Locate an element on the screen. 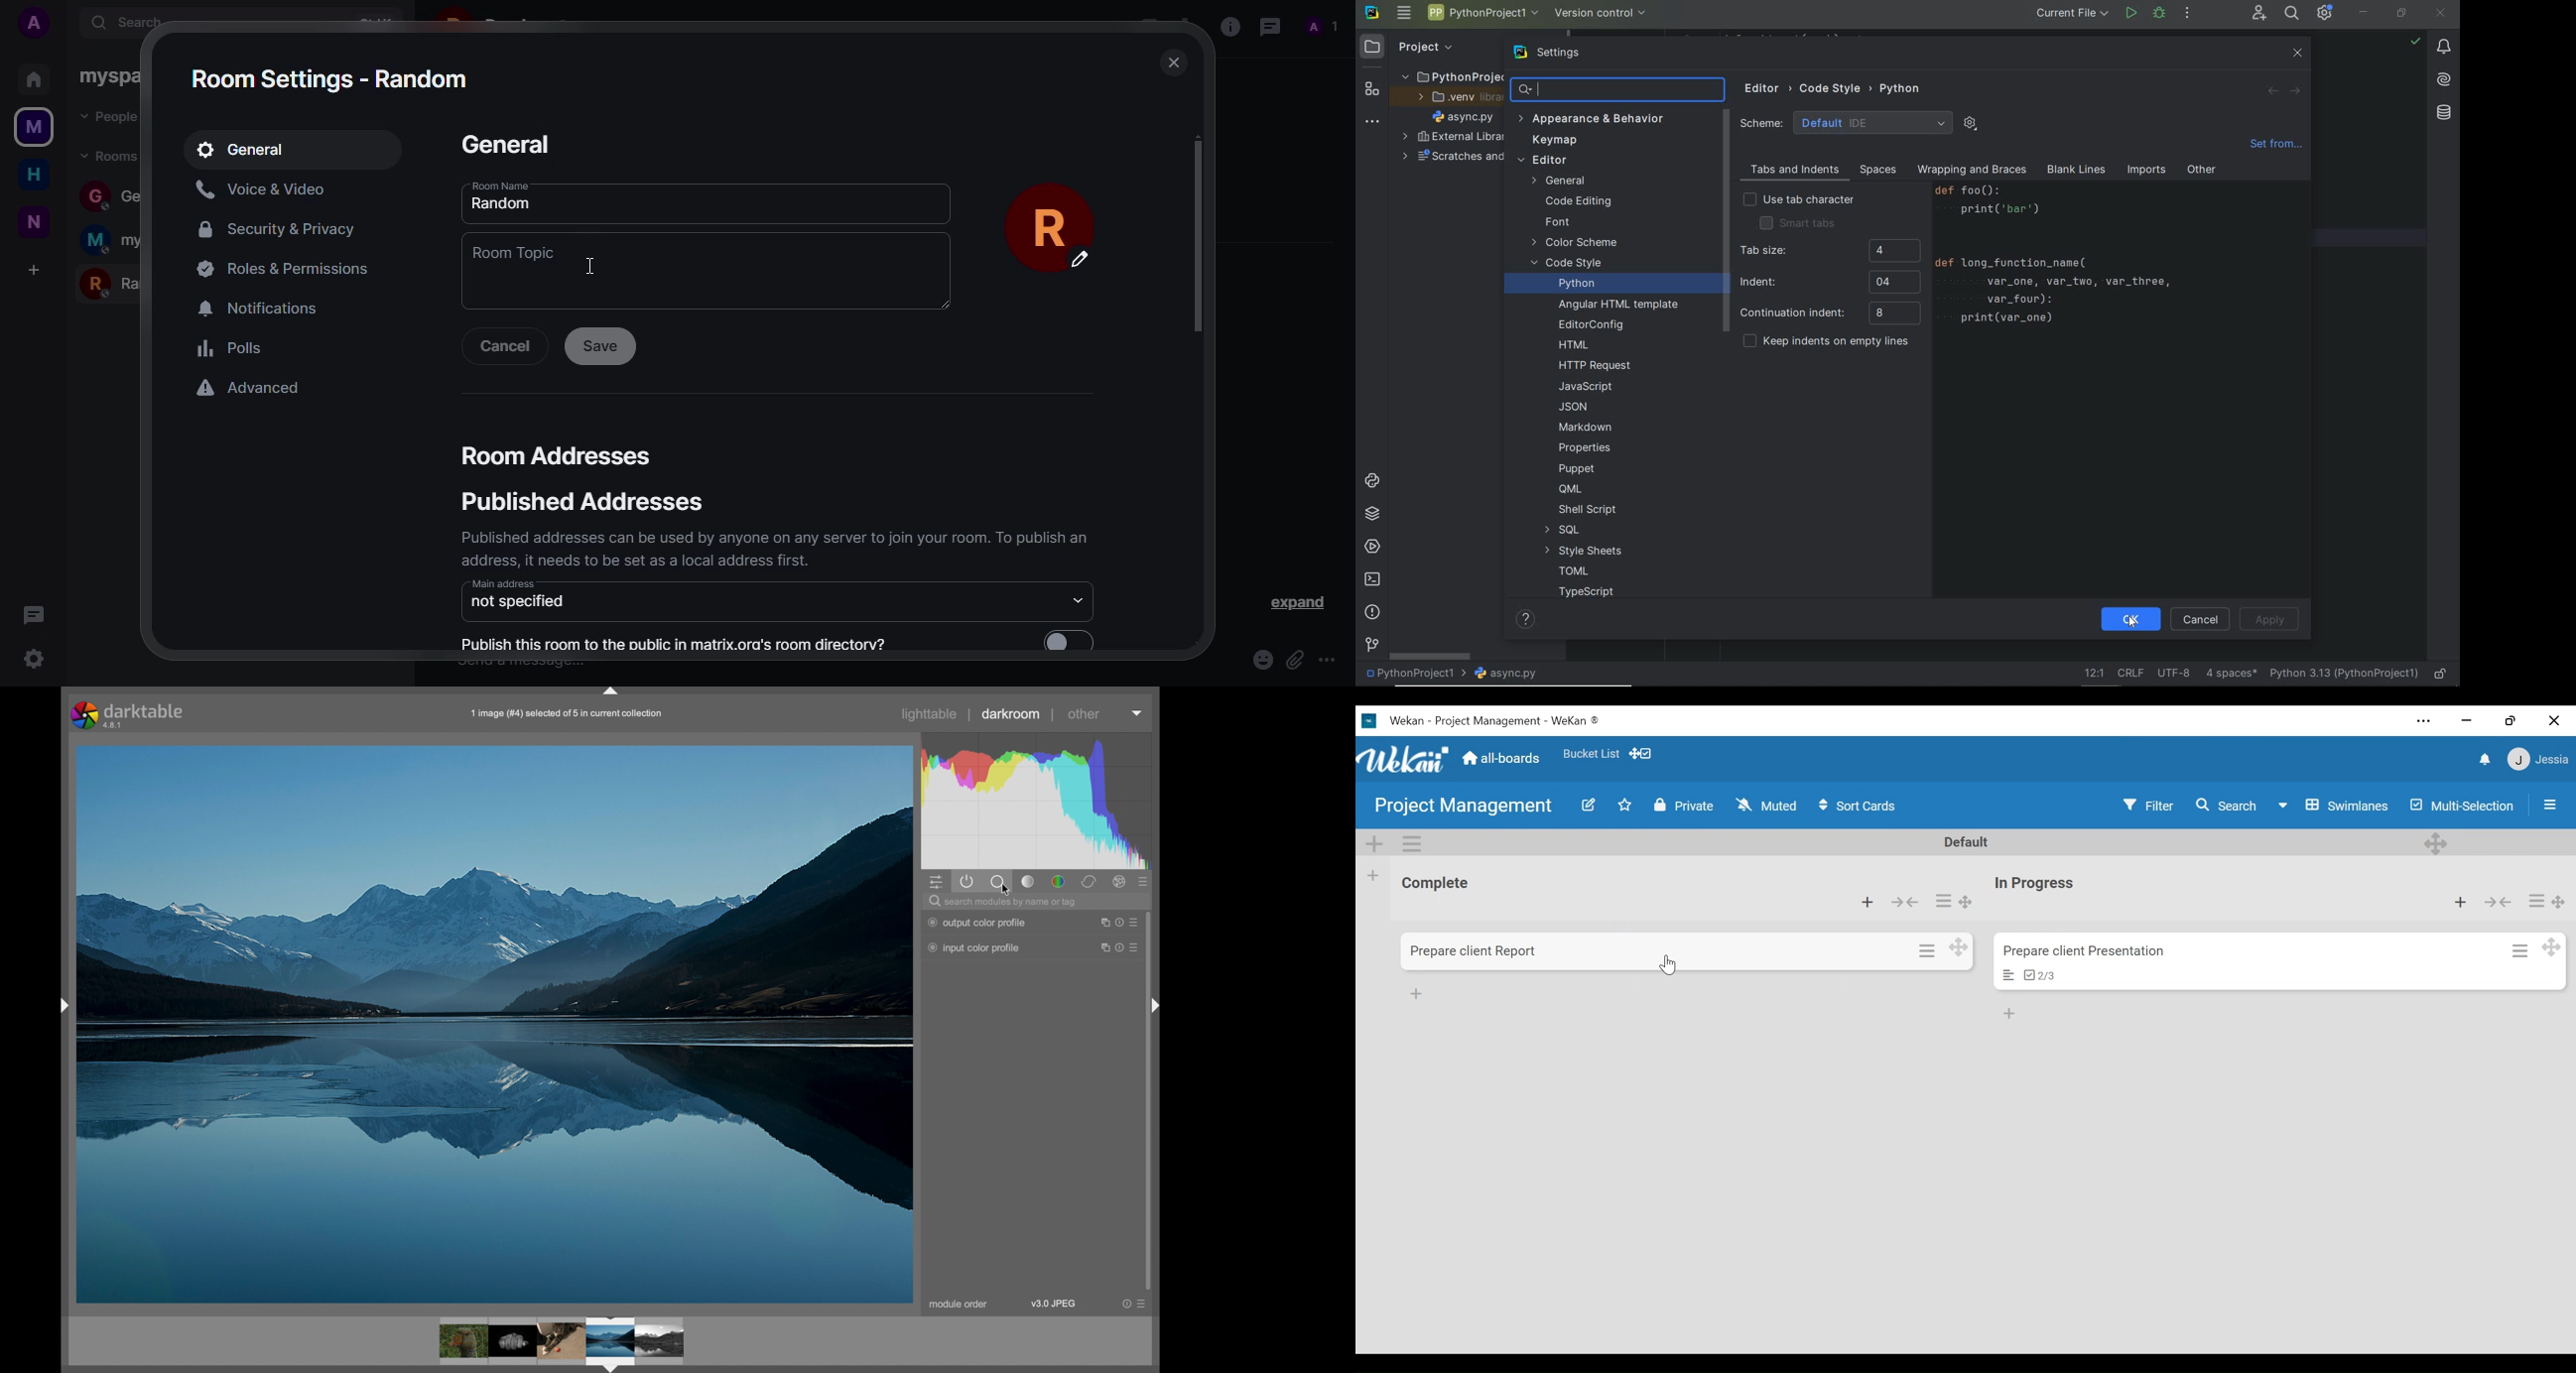 This screenshot has height=1400, width=2576. Desktop drag handles is located at coordinates (1958, 947).